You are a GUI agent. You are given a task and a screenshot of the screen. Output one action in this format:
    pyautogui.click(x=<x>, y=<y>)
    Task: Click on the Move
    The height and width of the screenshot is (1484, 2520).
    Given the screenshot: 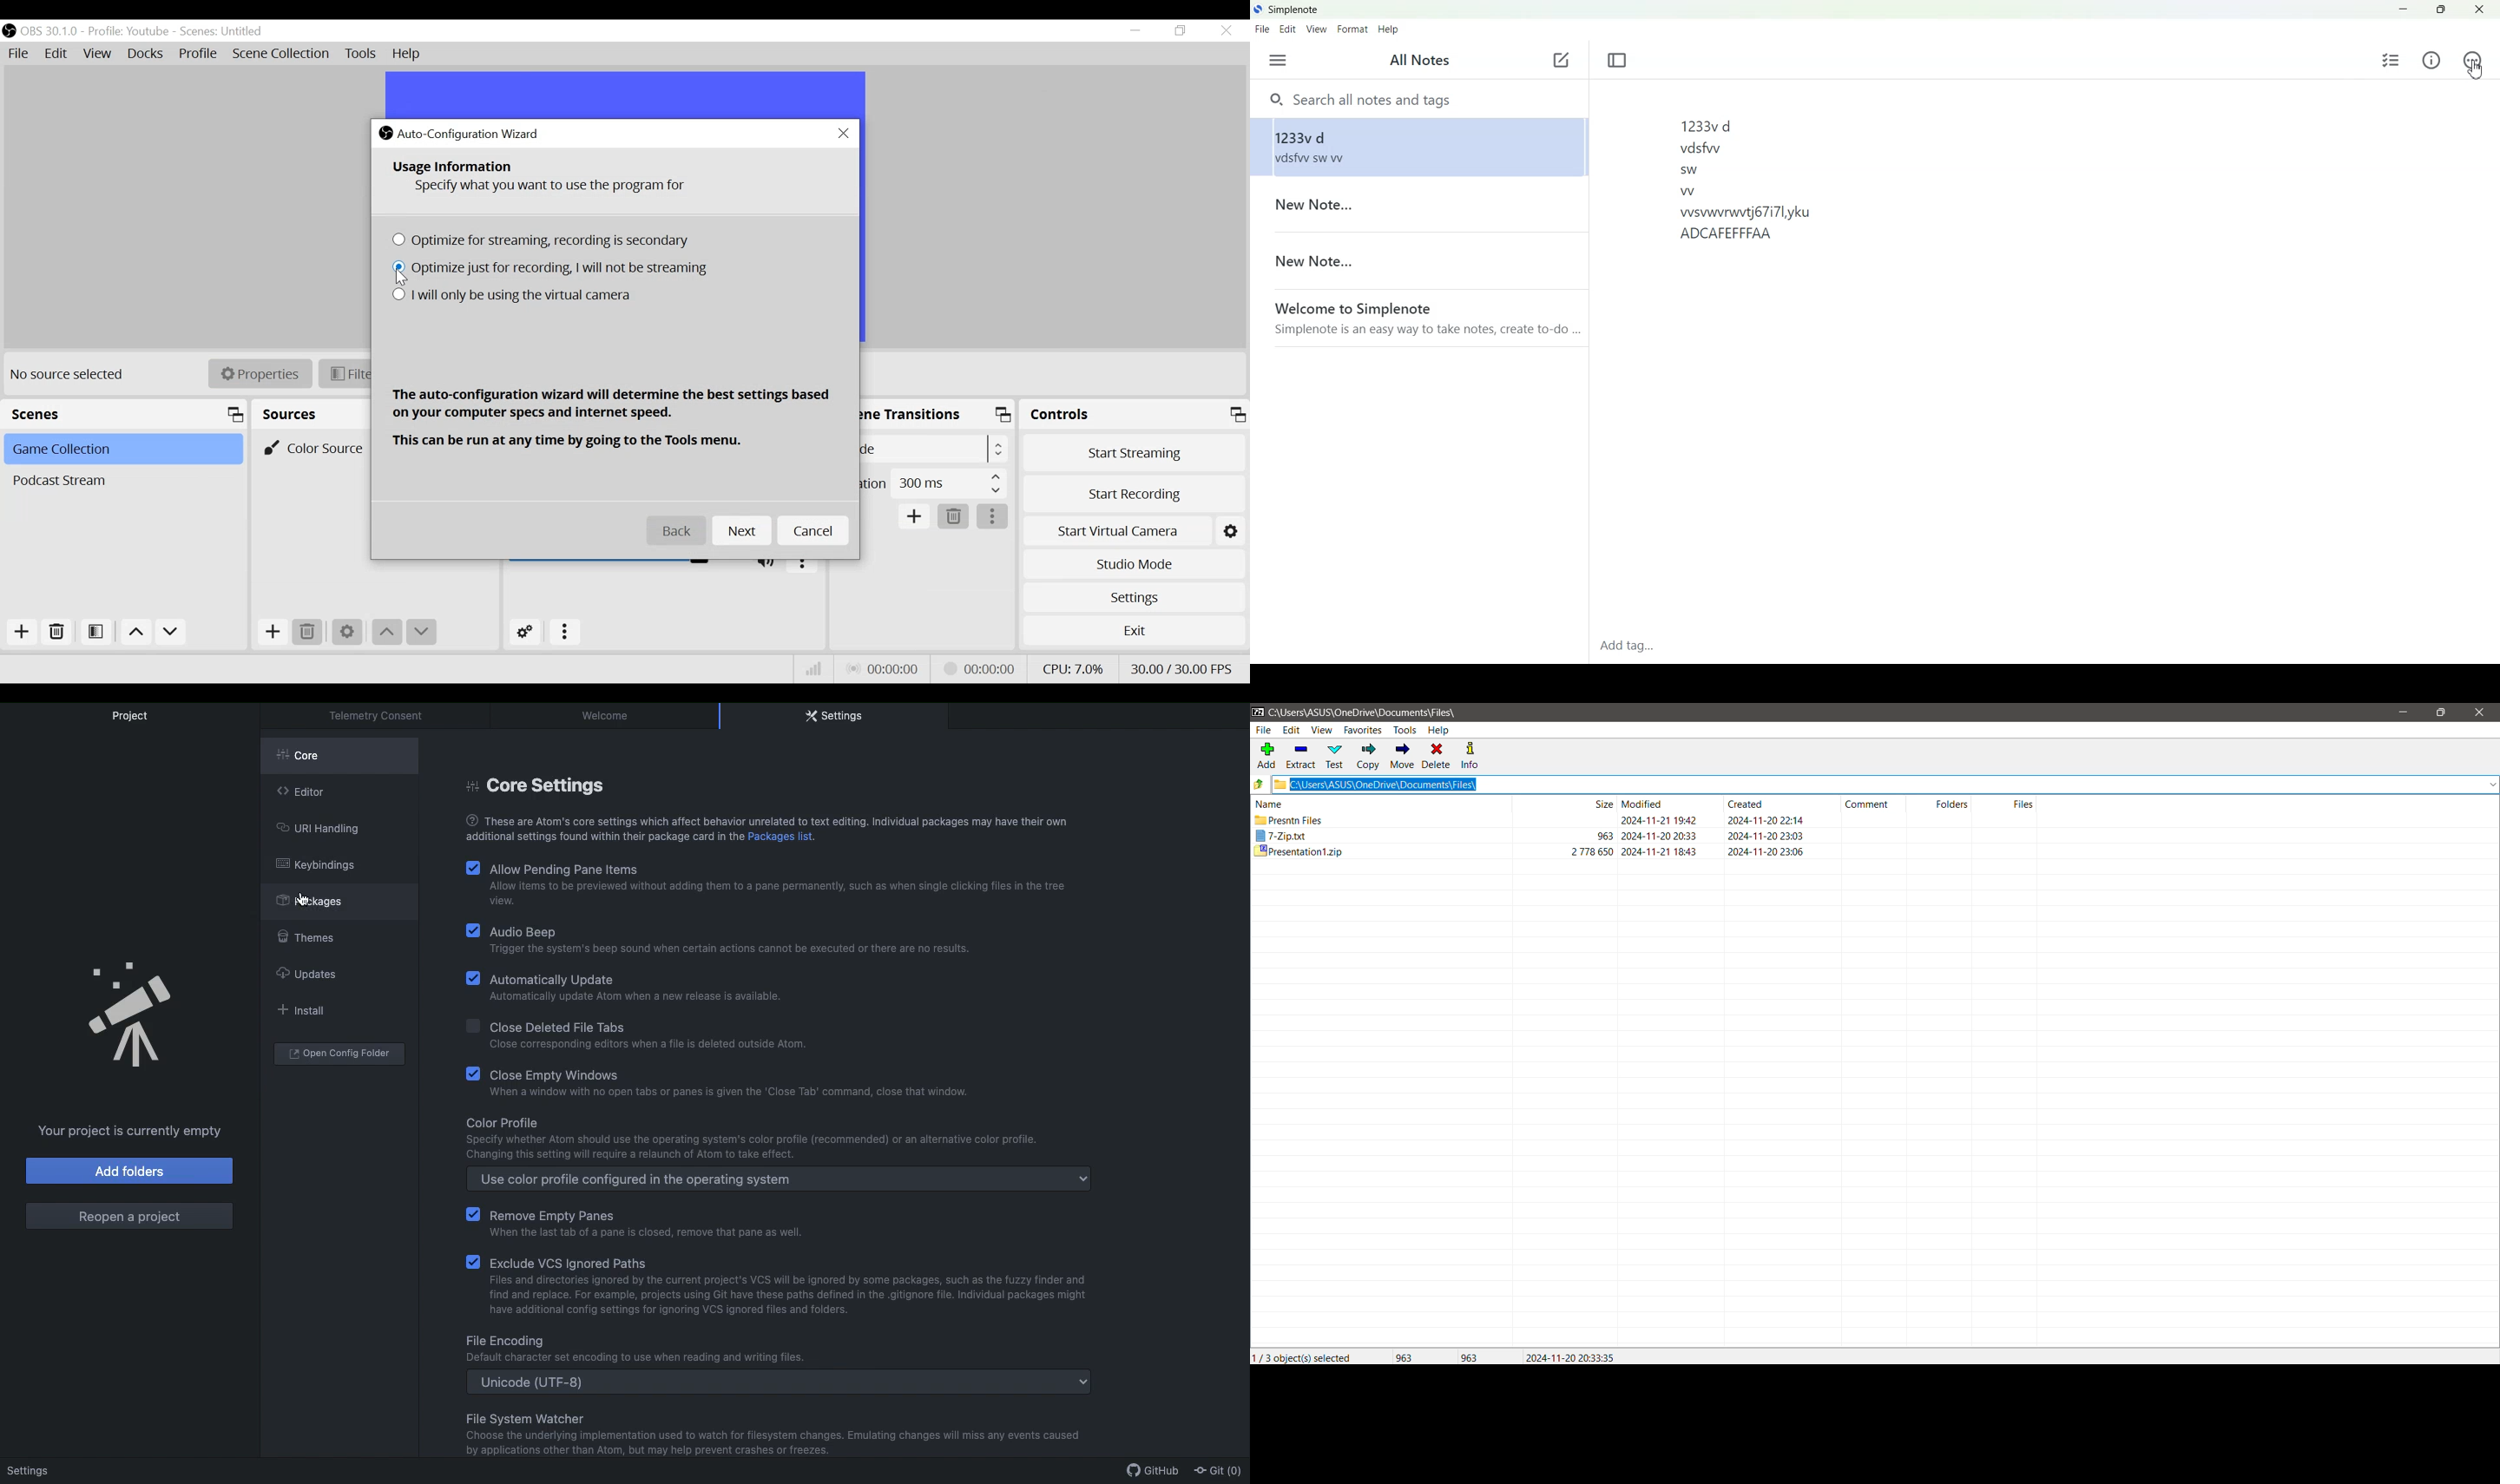 What is the action you would take?
    pyautogui.click(x=1401, y=756)
    